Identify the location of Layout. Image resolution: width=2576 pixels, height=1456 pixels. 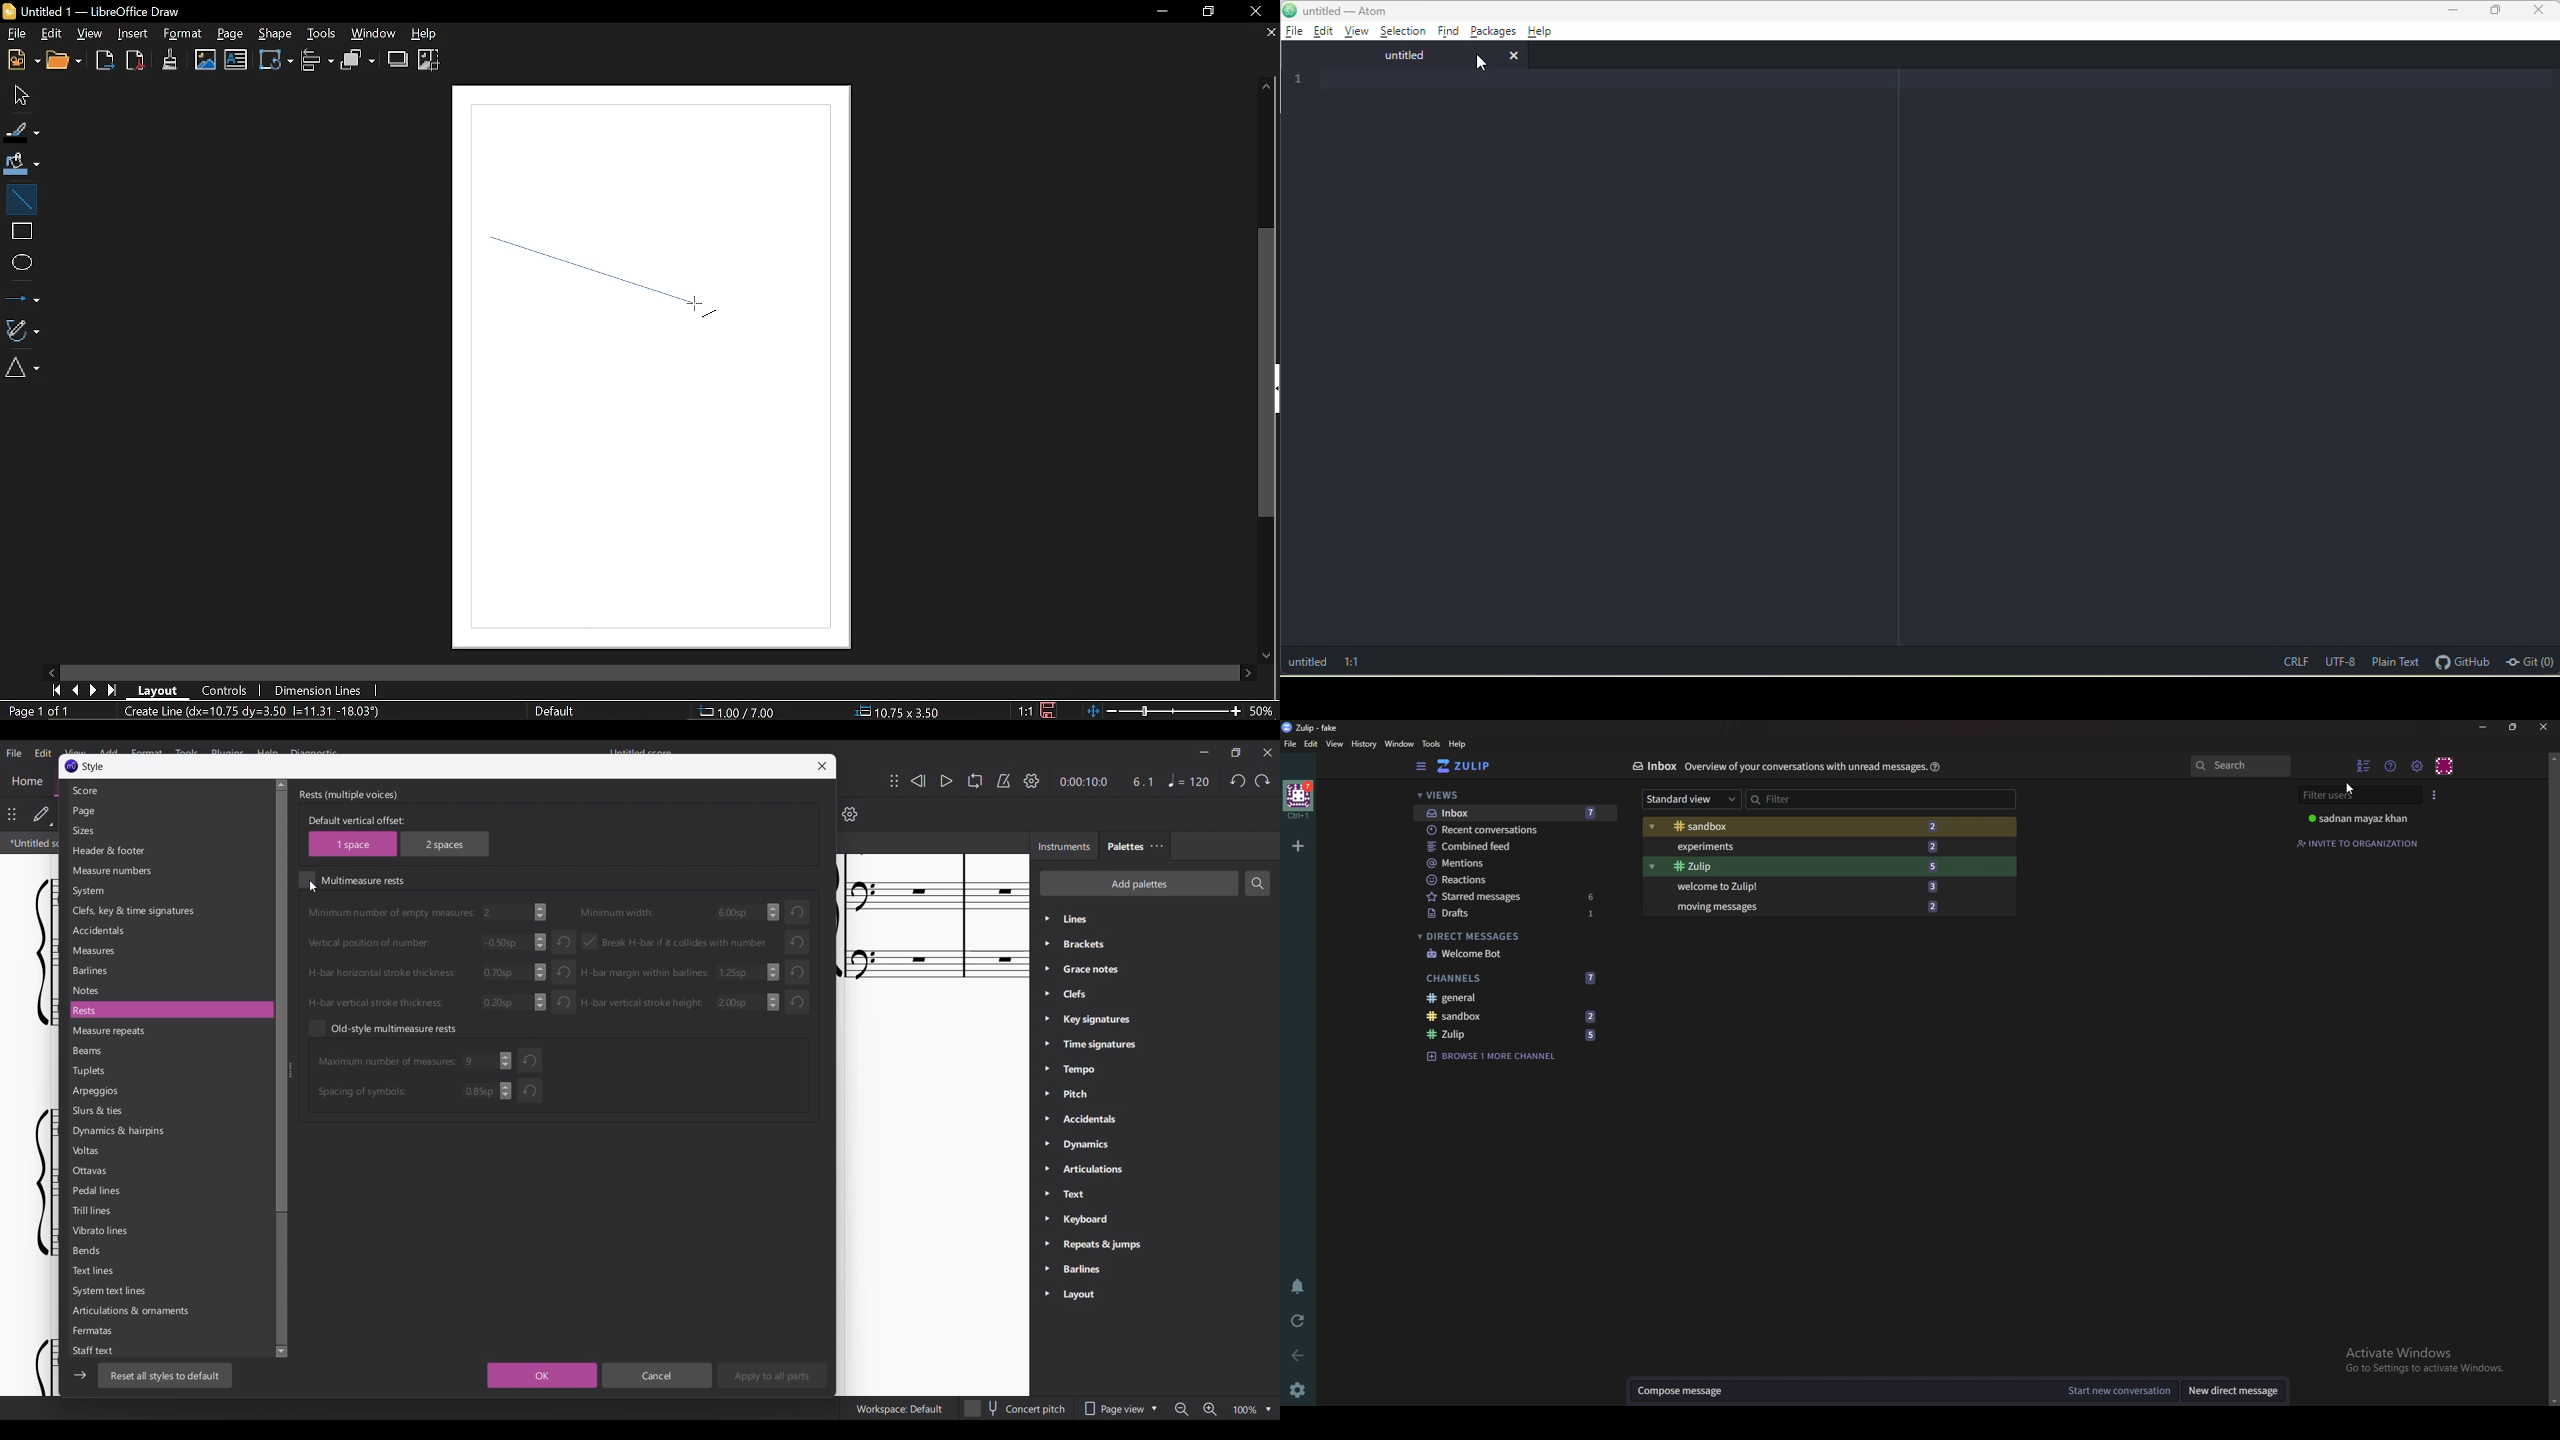
(162, 690).